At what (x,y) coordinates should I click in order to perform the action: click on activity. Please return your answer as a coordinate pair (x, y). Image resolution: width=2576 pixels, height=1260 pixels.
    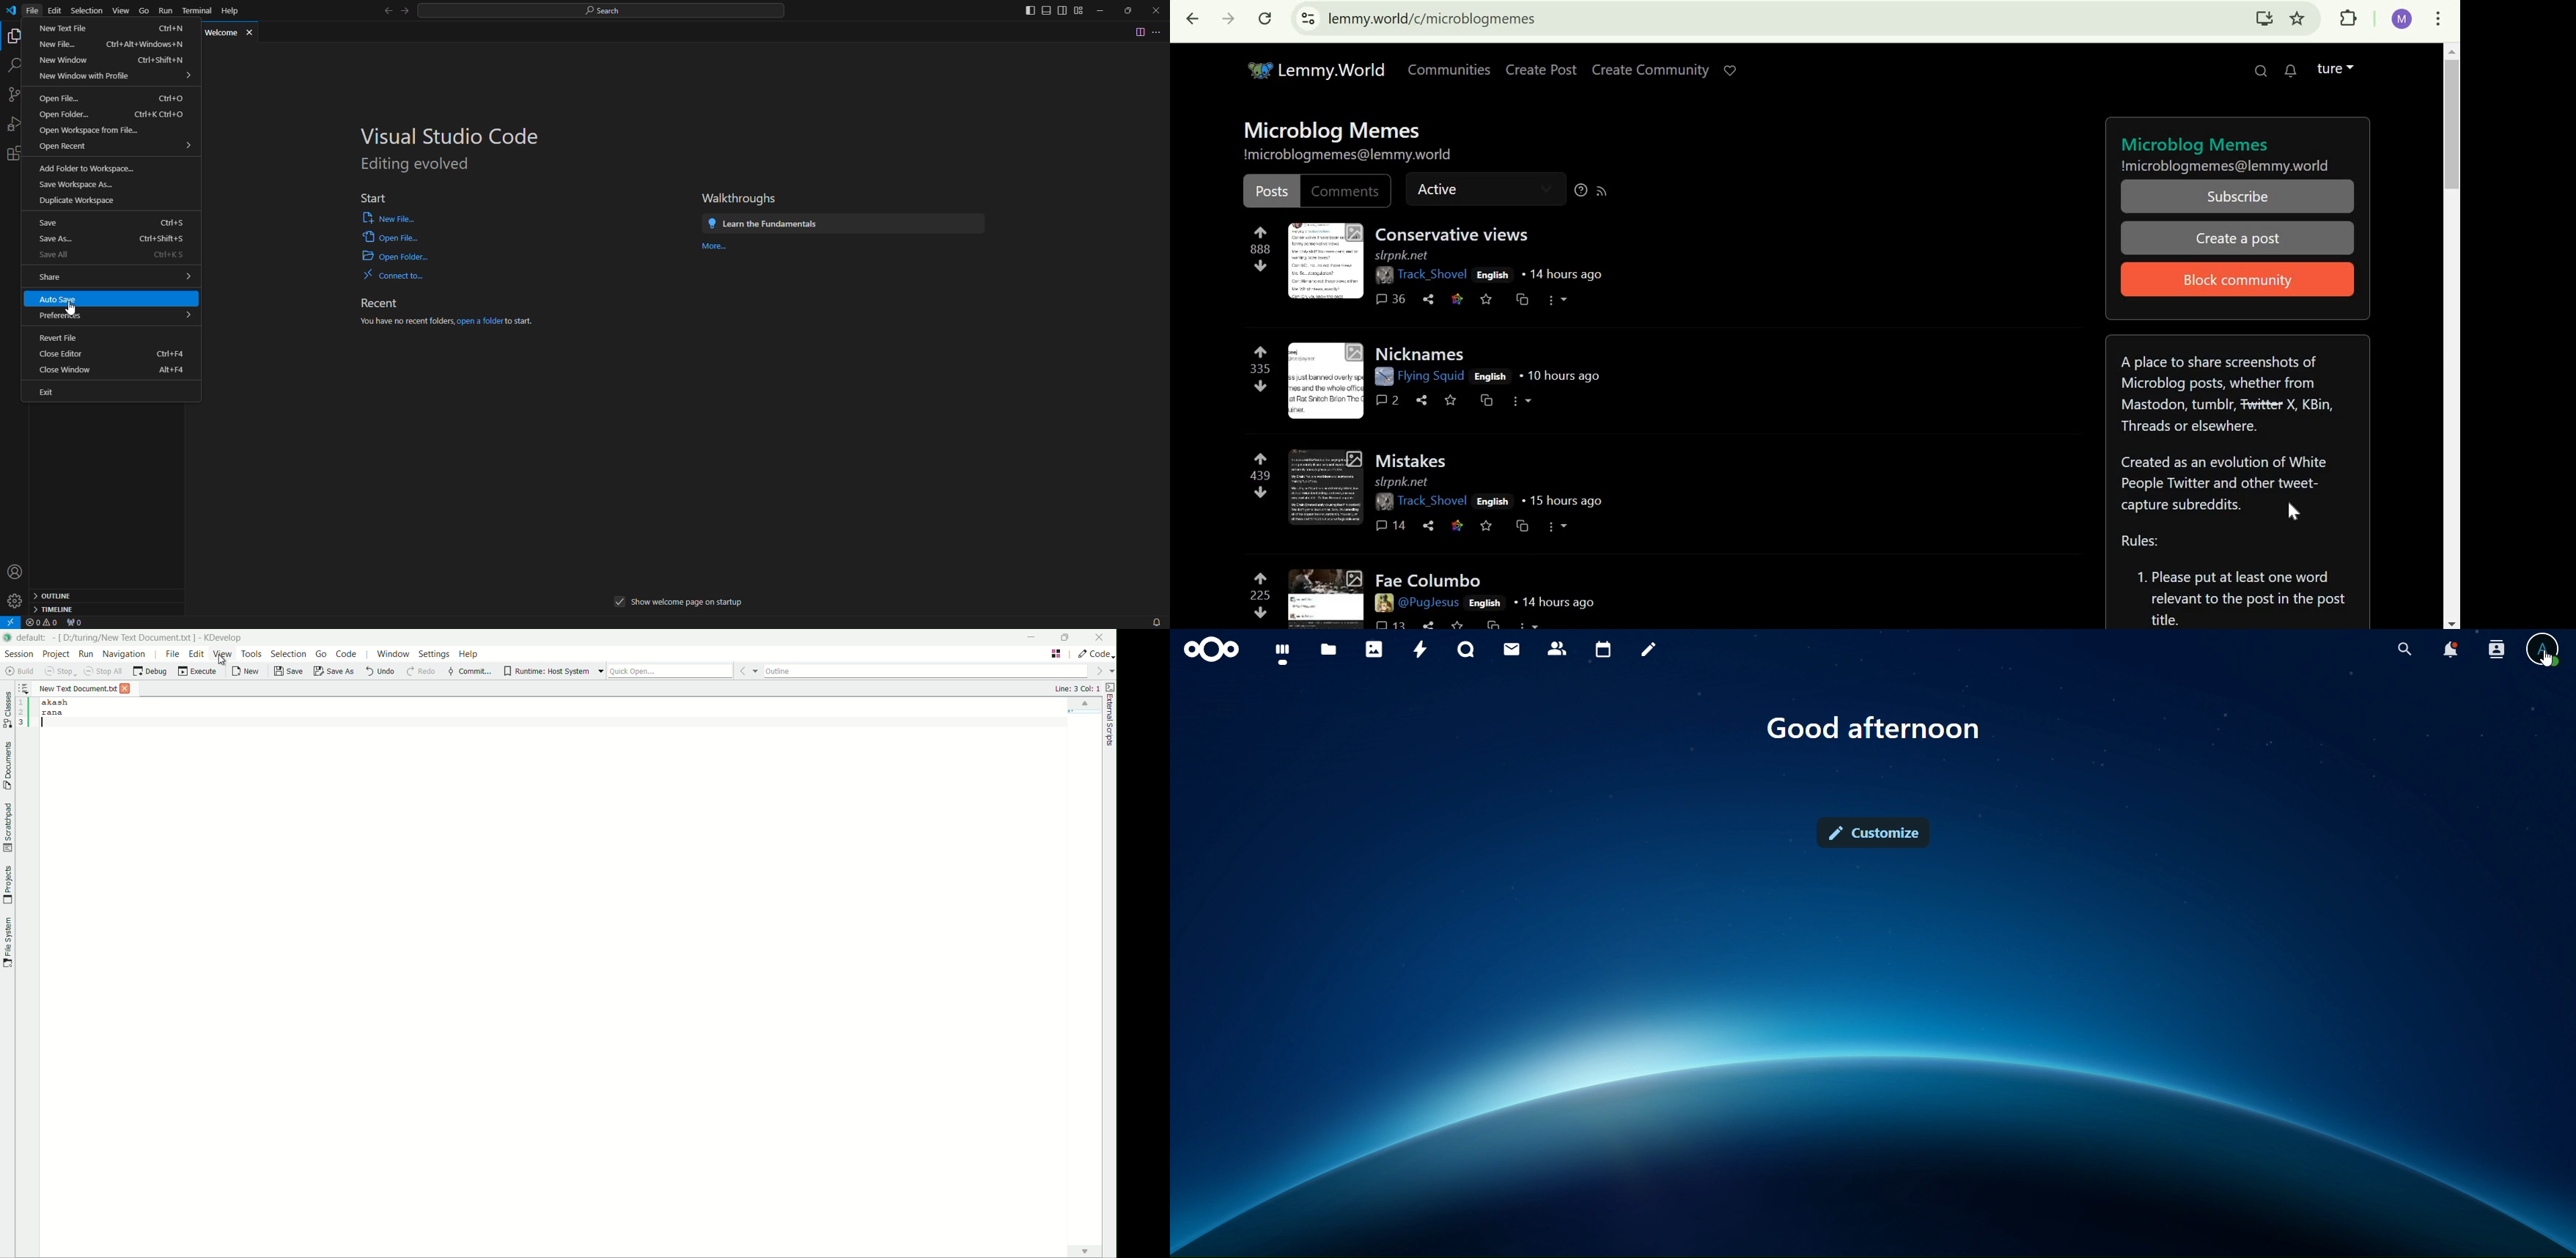
    Looking at the image, I should click on (1417, 650).